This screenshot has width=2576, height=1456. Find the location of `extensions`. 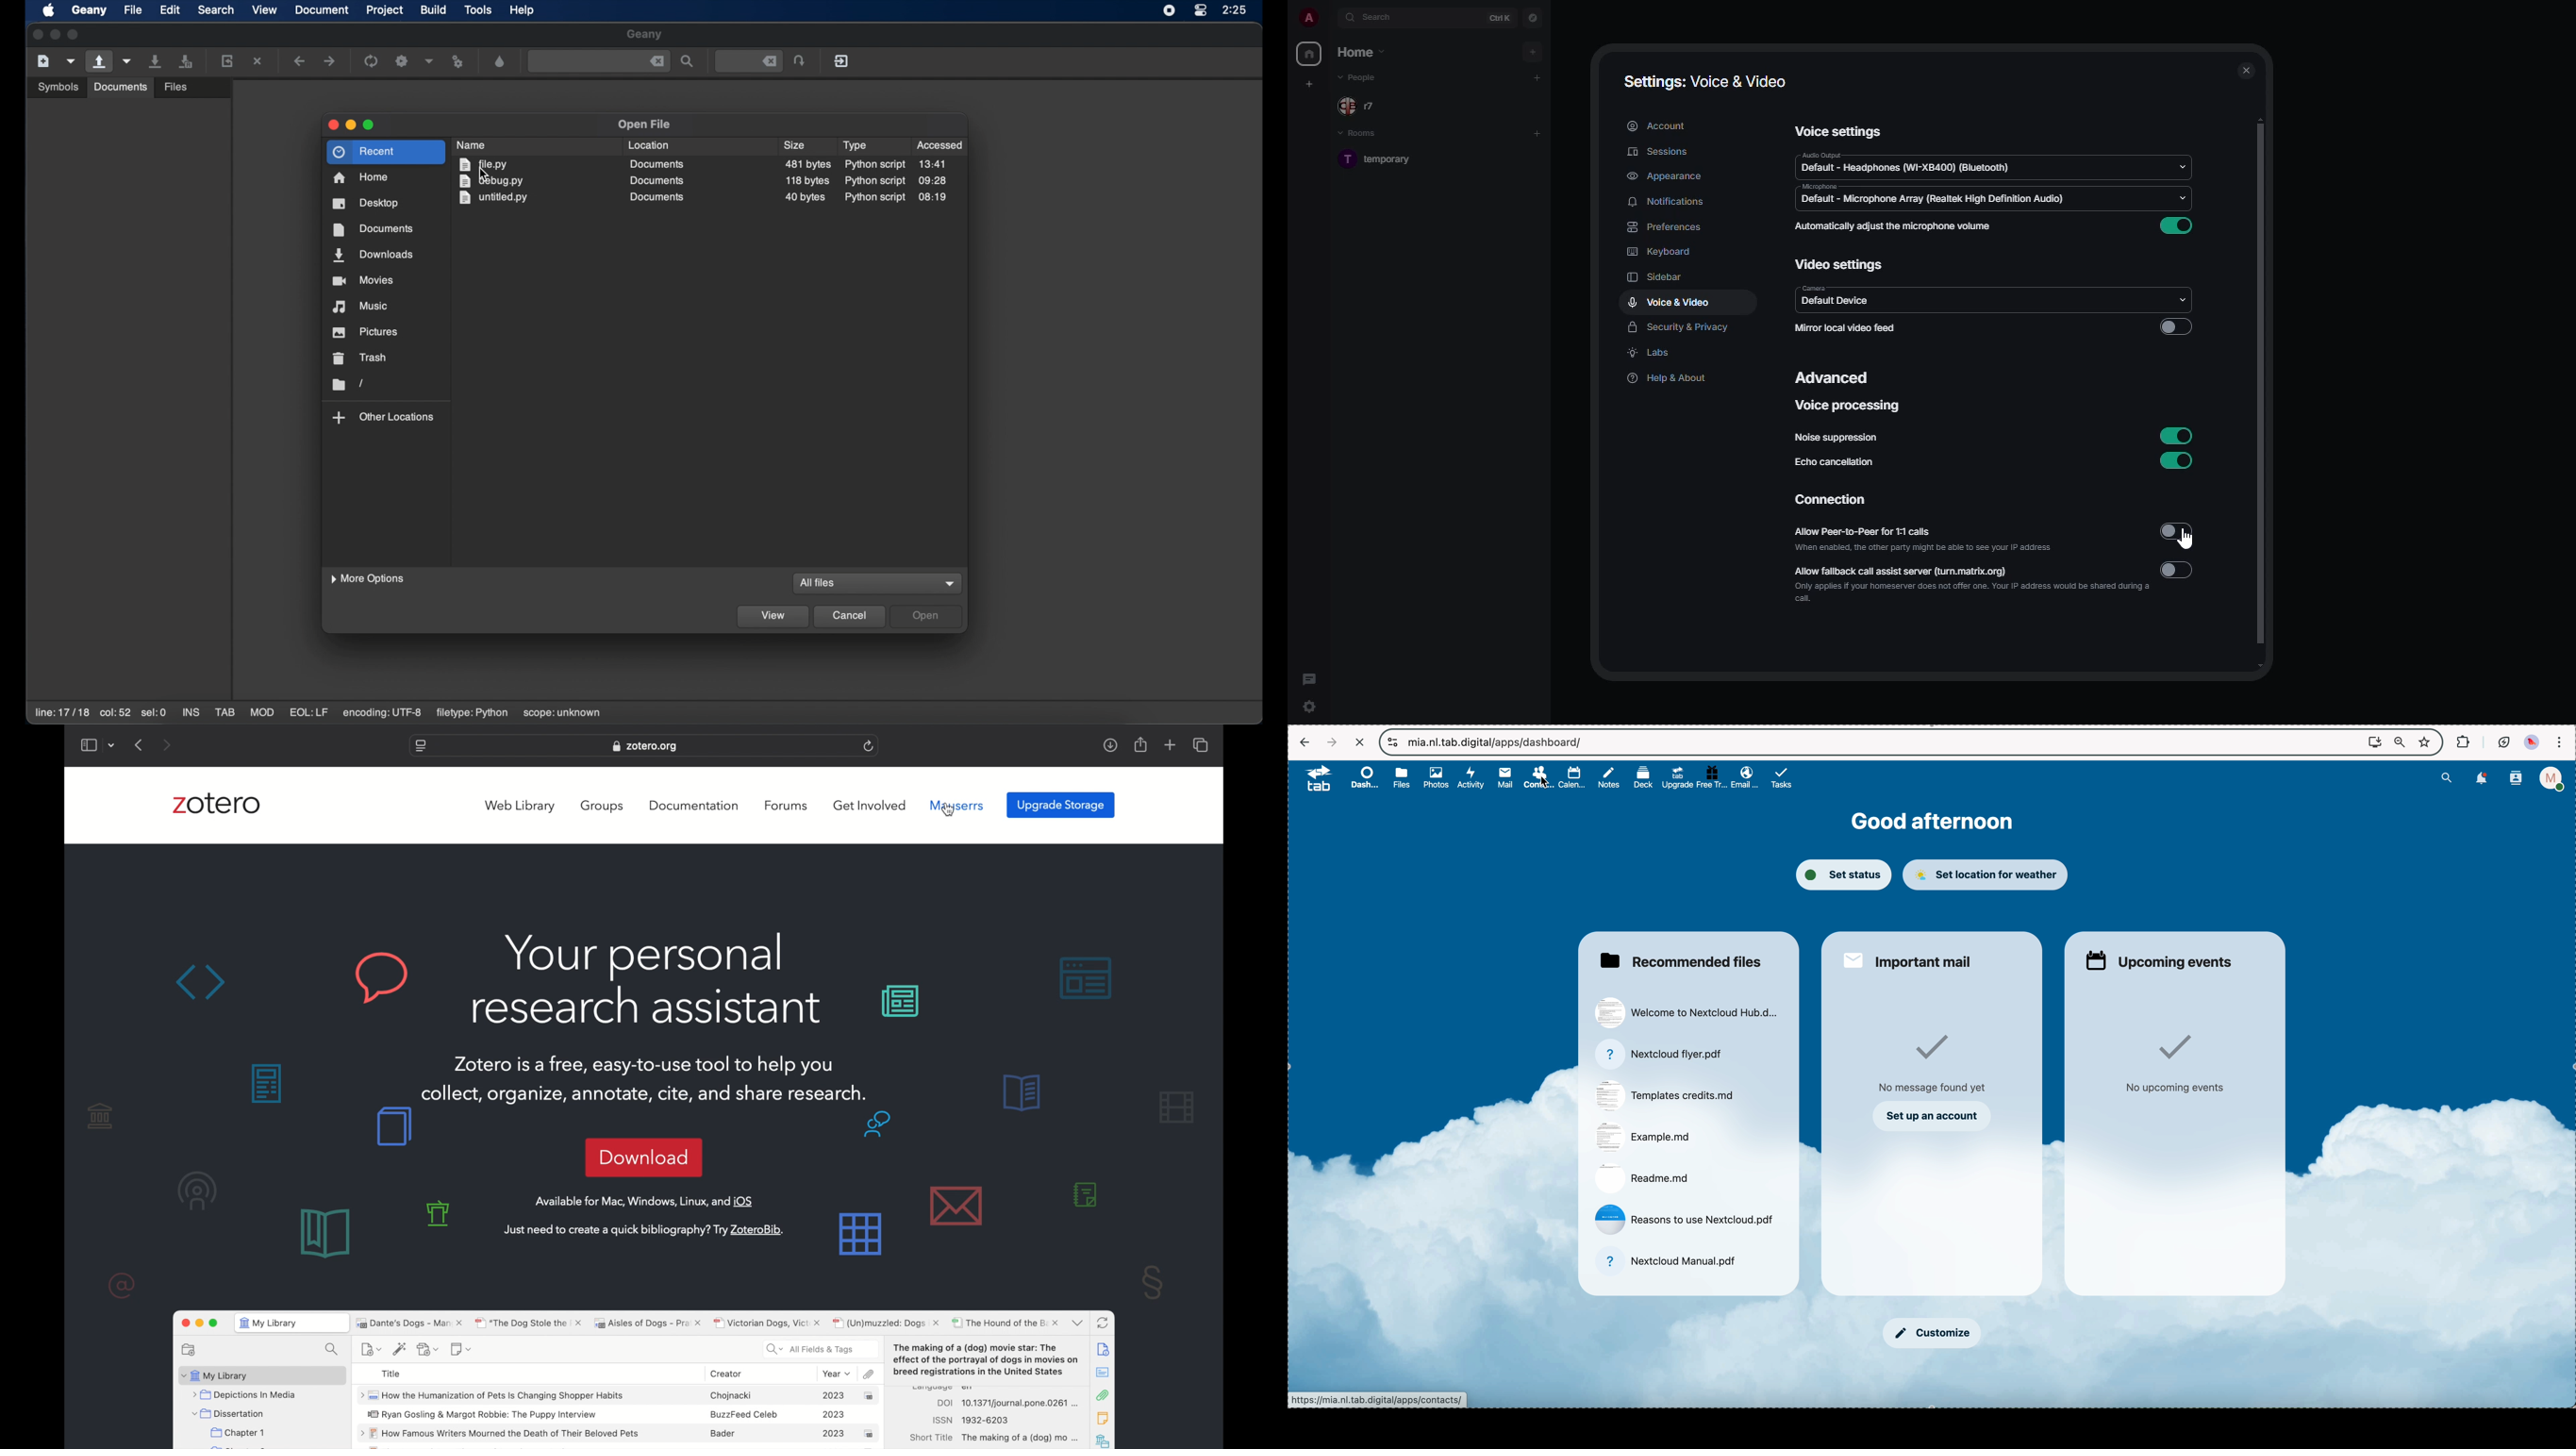

extensions is located at coordinates (2462, 742).